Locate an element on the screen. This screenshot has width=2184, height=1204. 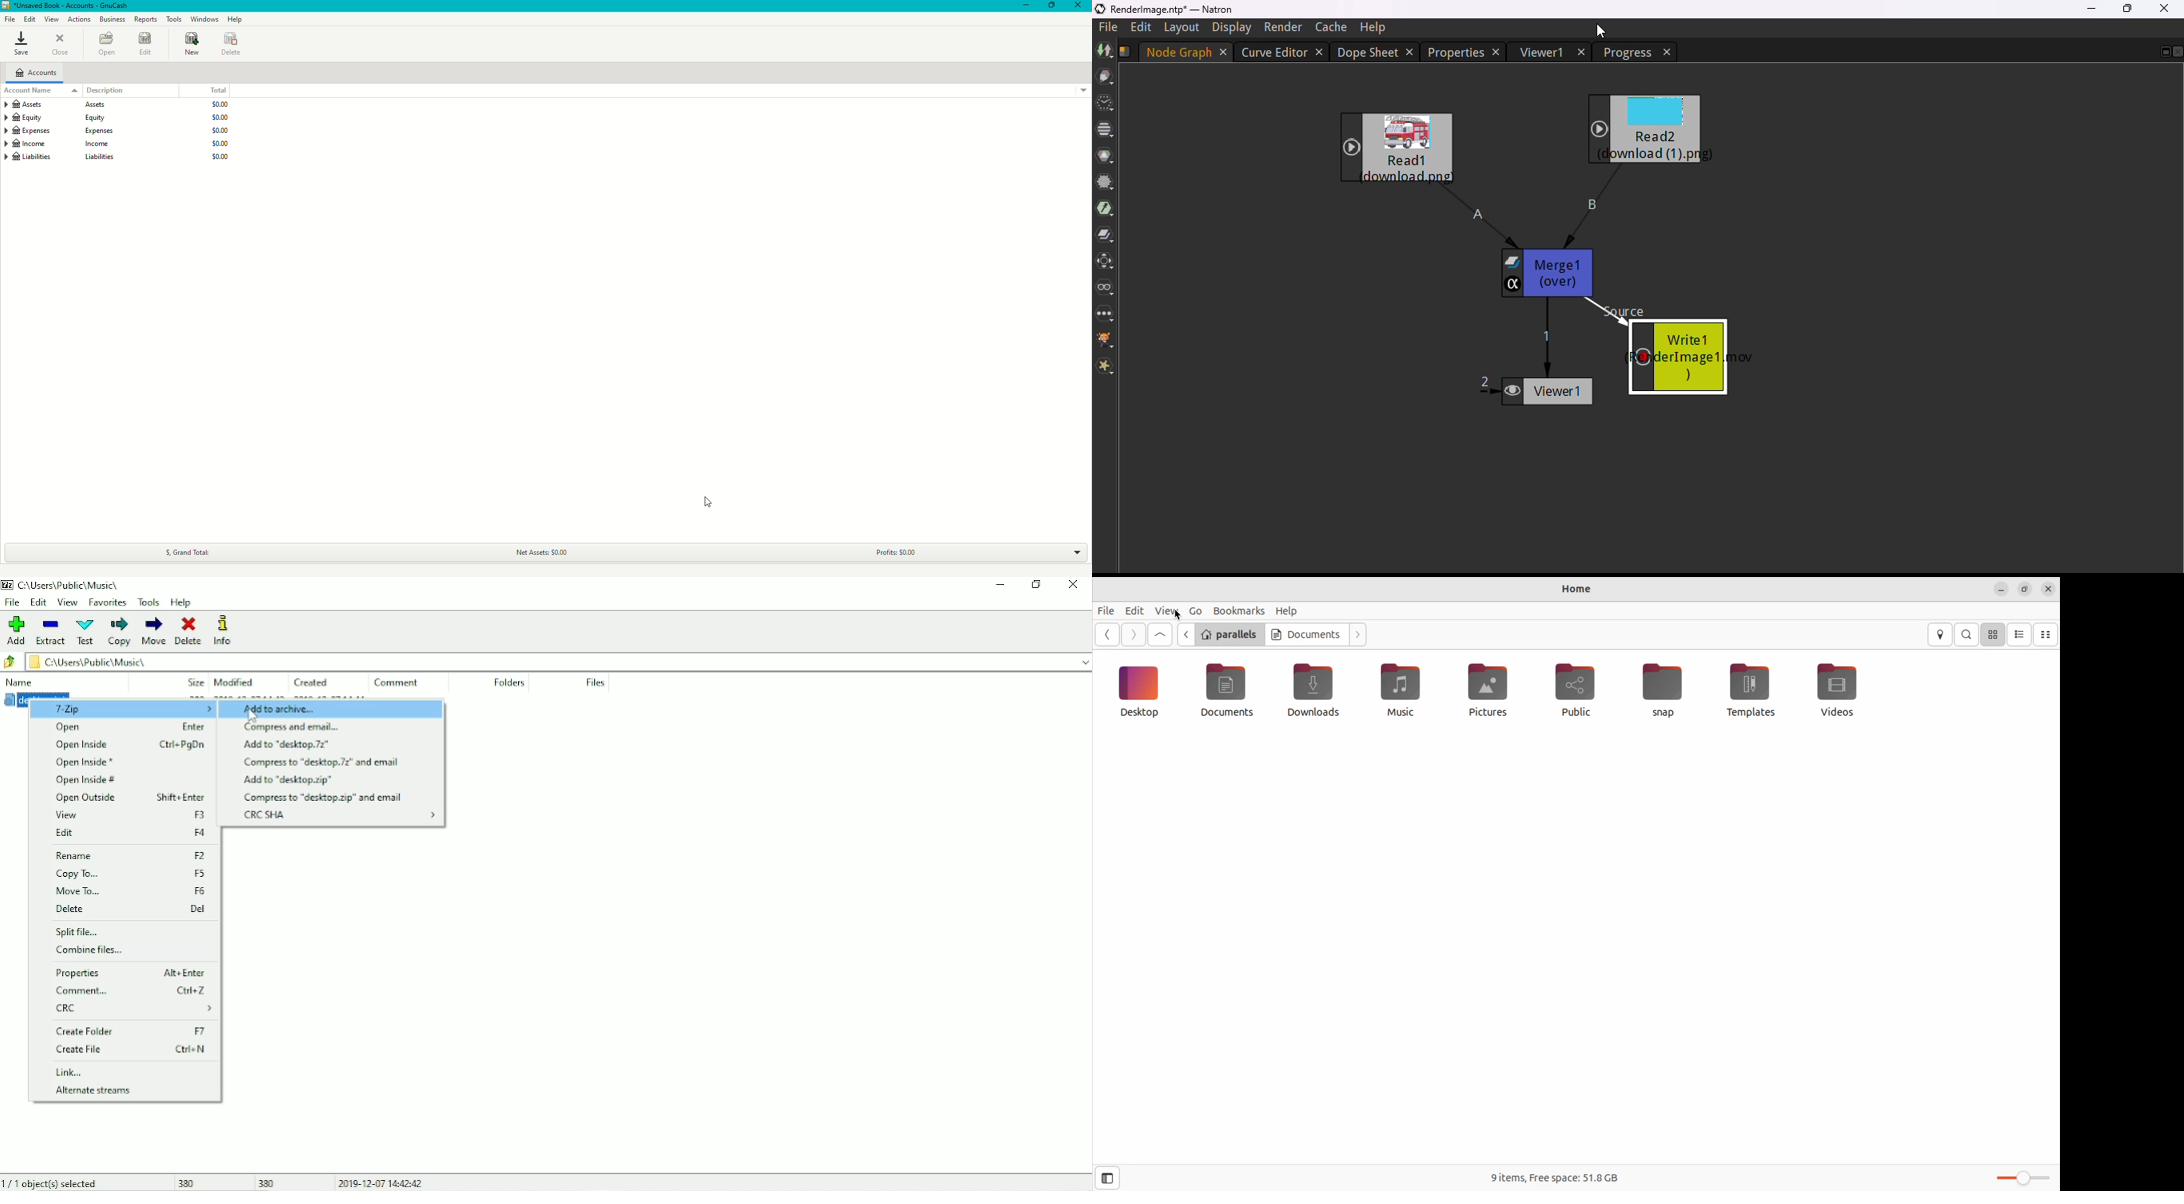
Date and Time is located at coordinates (382, 1182).